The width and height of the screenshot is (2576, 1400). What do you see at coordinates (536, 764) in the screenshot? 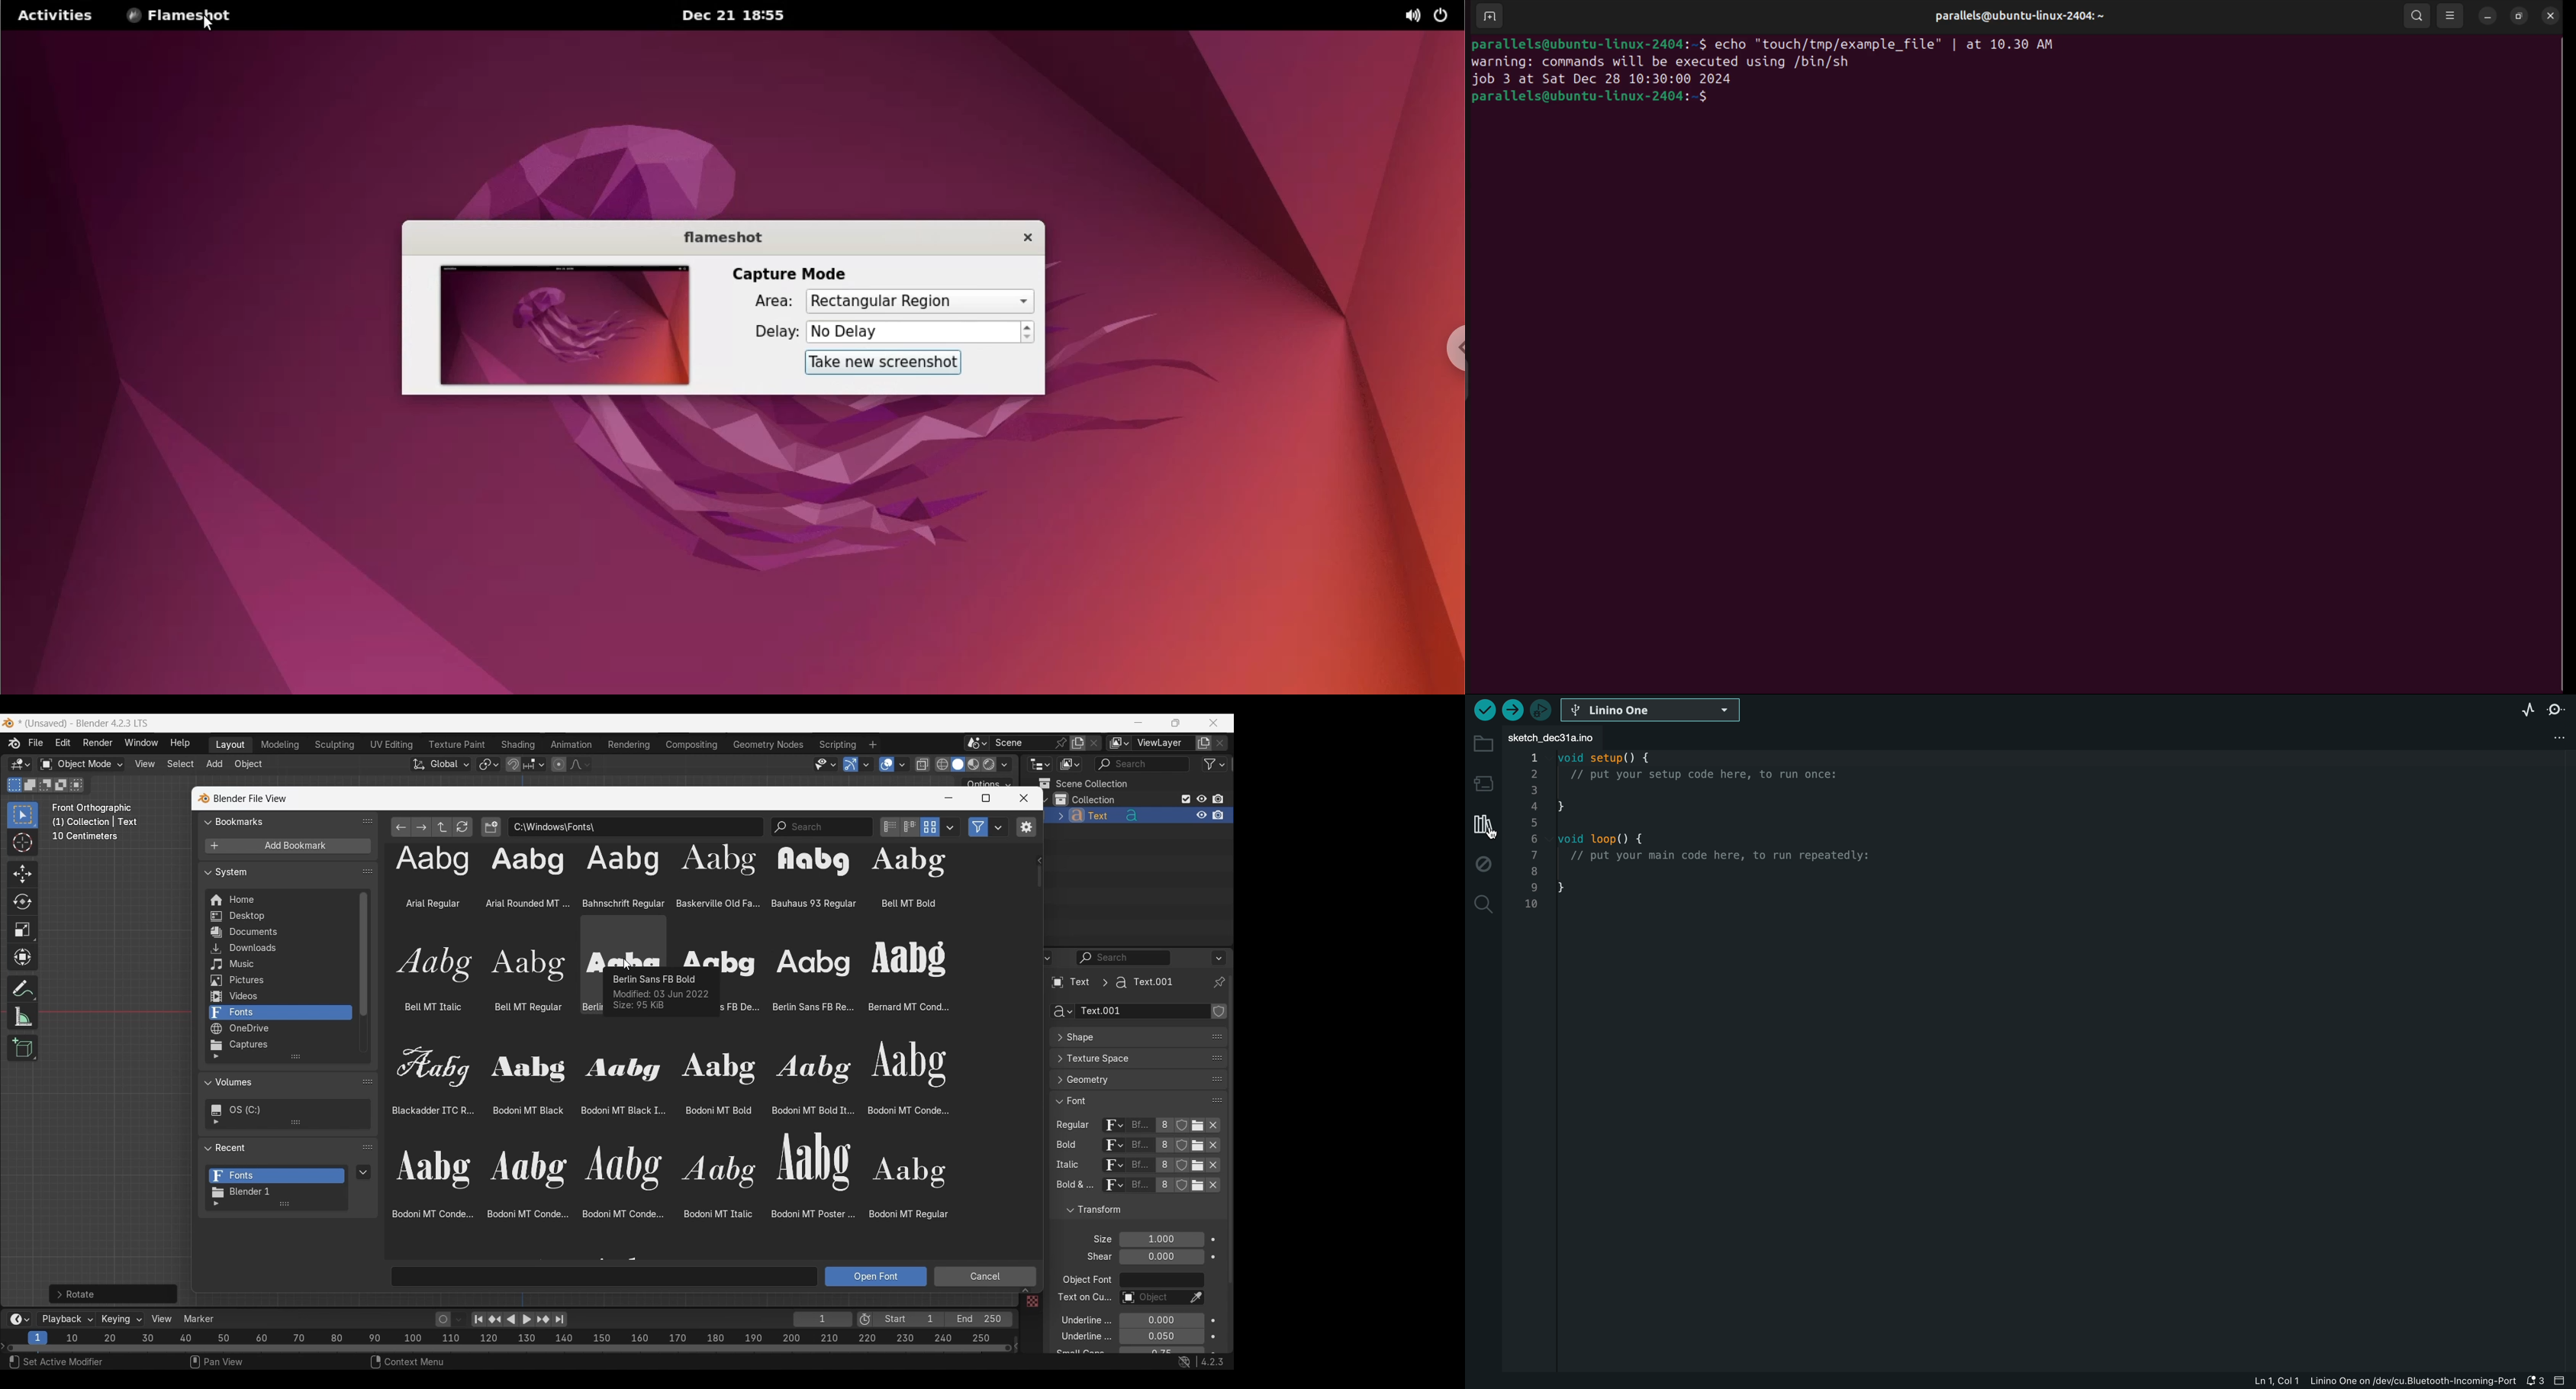
I see `Snapping options` at bounding box center [536, 764].